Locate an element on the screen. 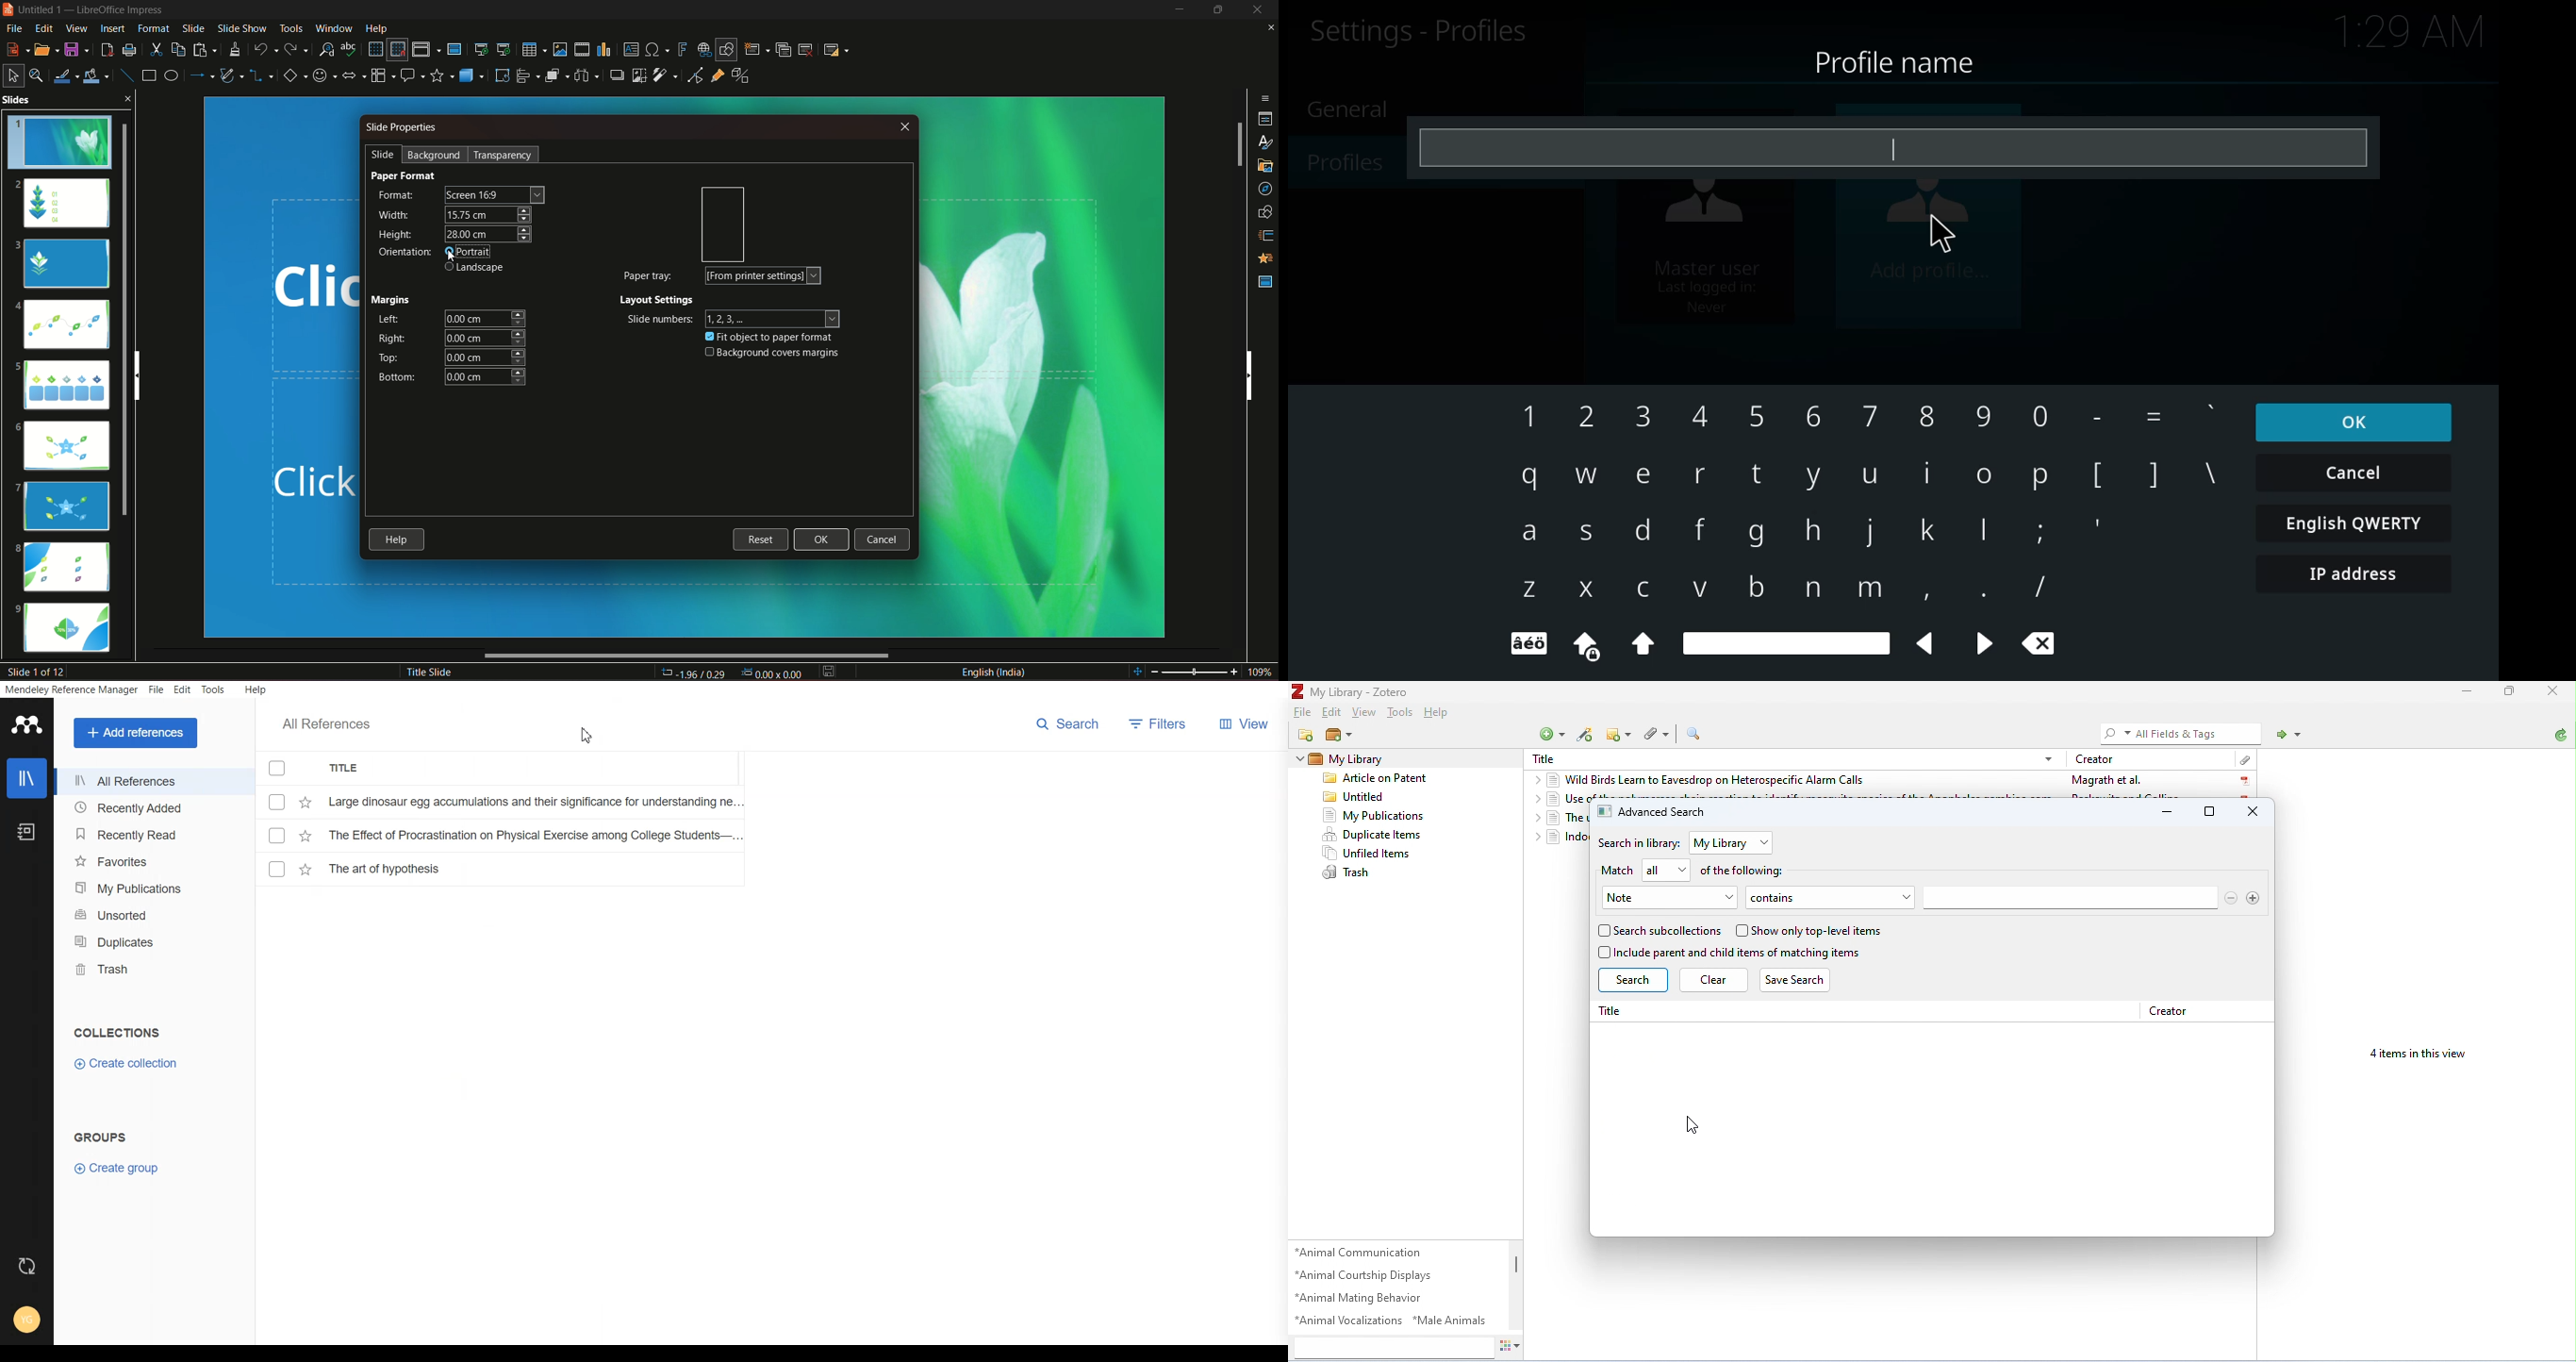 This screenshot has width=2576, height=1372. checkbox is located at coordinates (1604, 953).